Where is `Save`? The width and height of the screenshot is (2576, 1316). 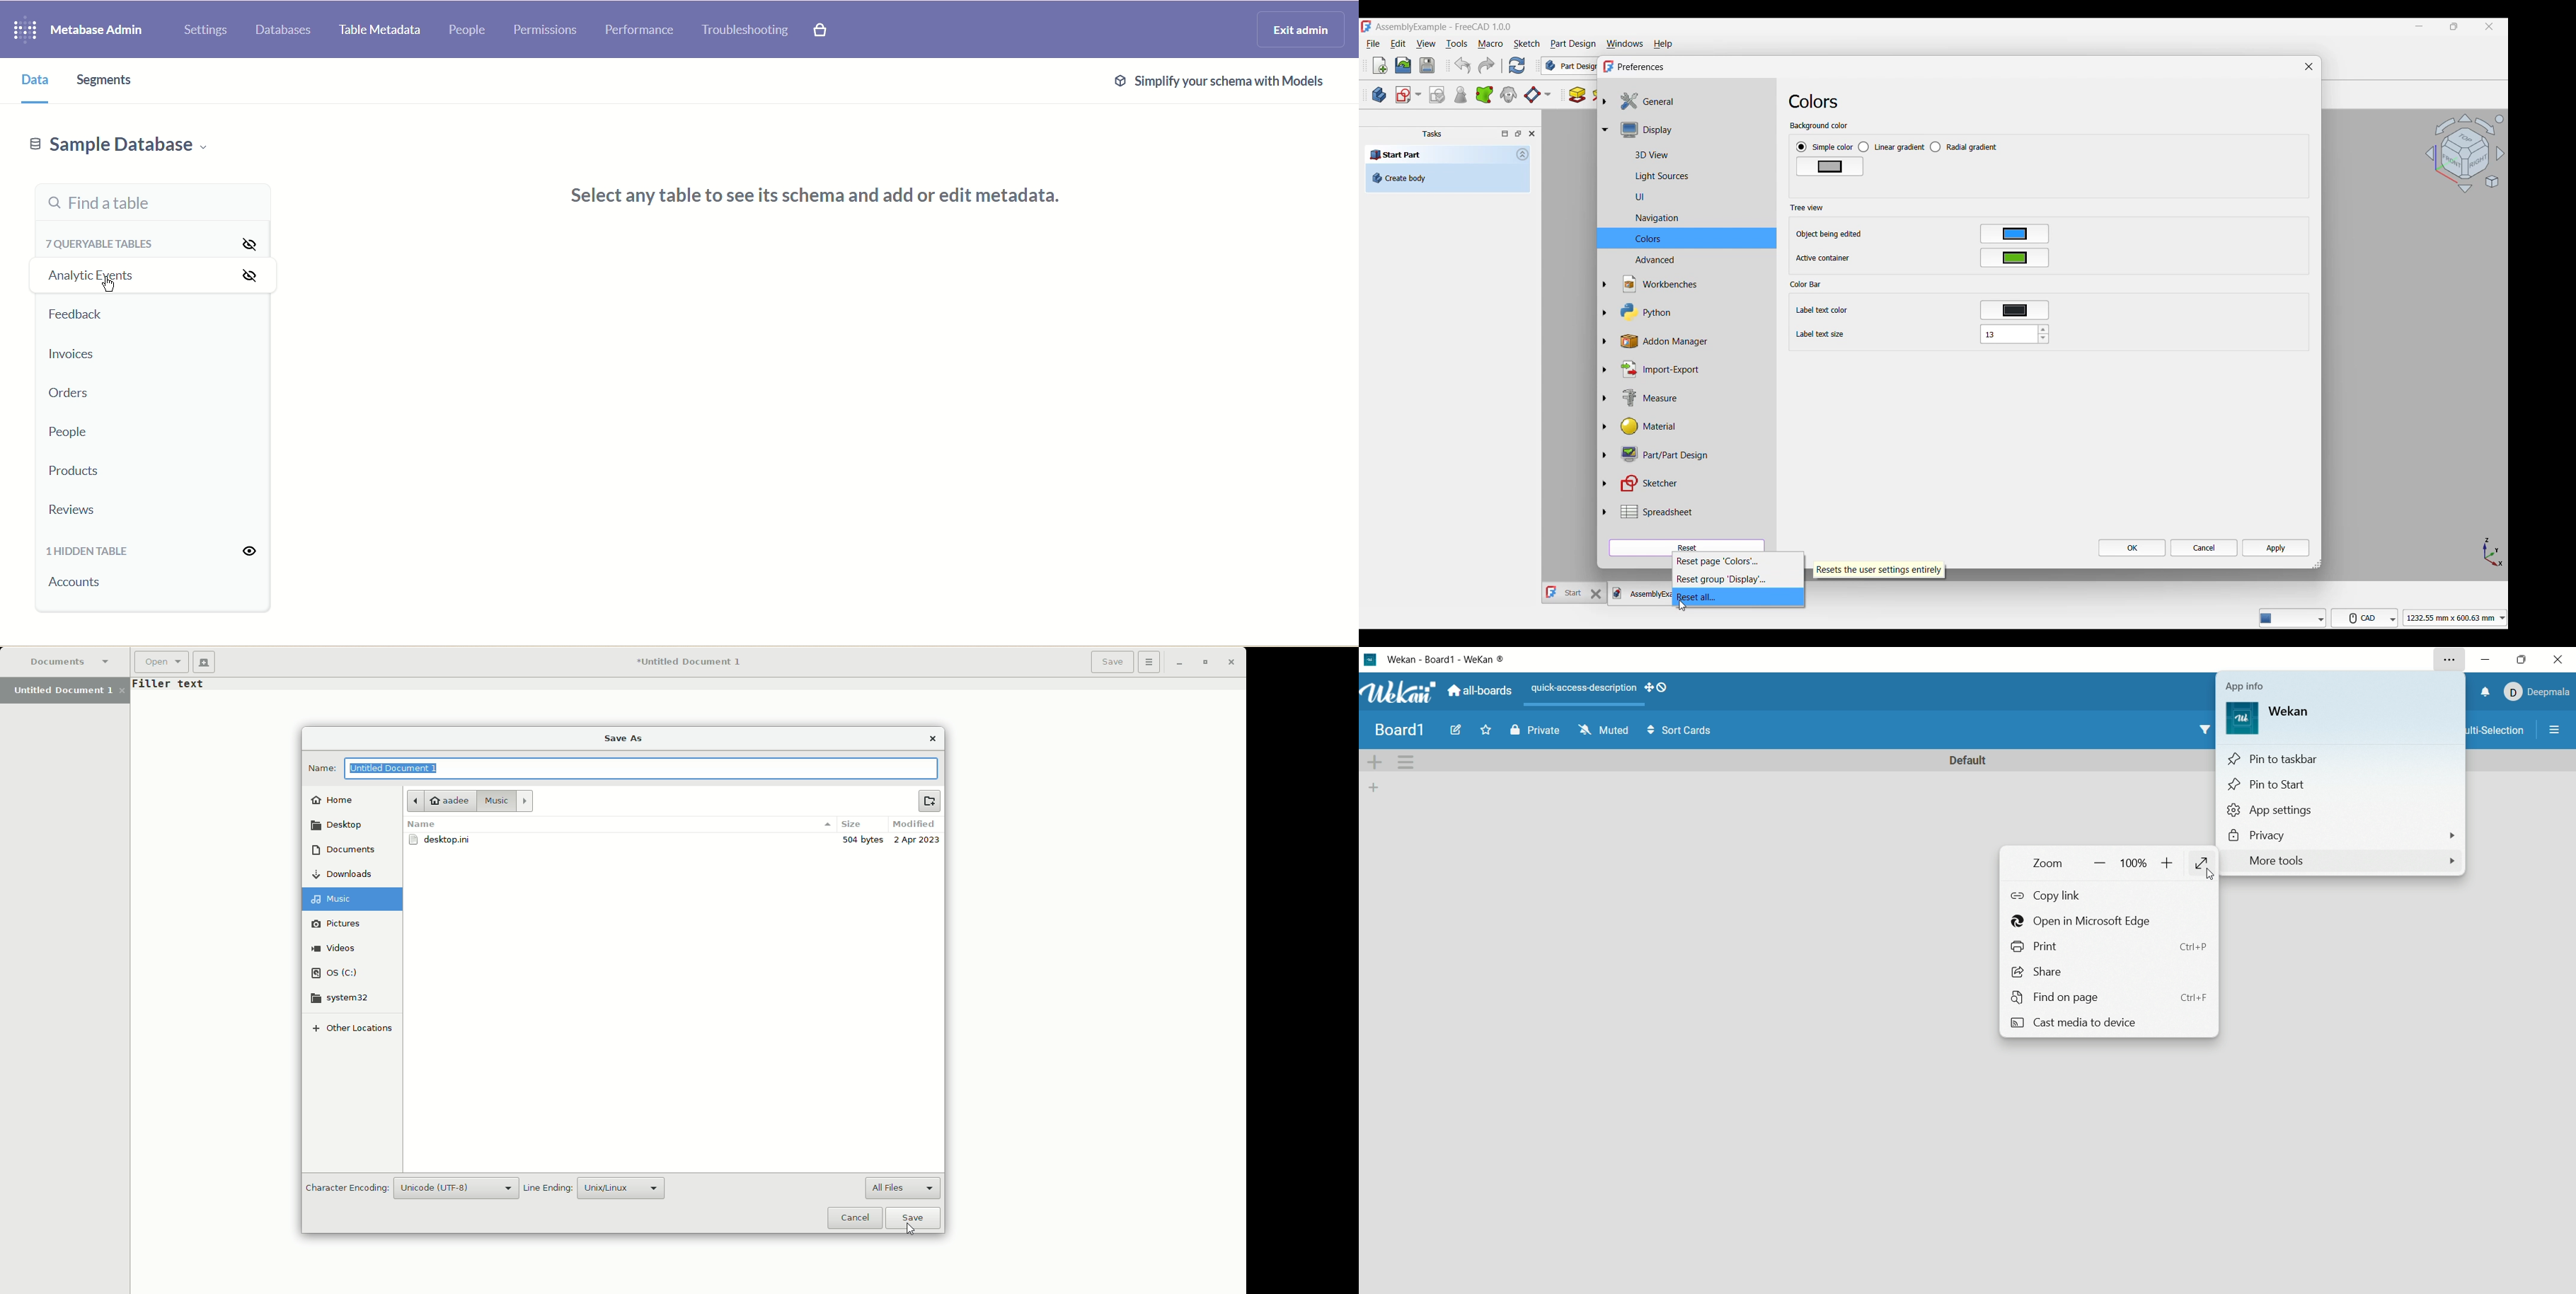
Save is located at coordinates (1428, 65).